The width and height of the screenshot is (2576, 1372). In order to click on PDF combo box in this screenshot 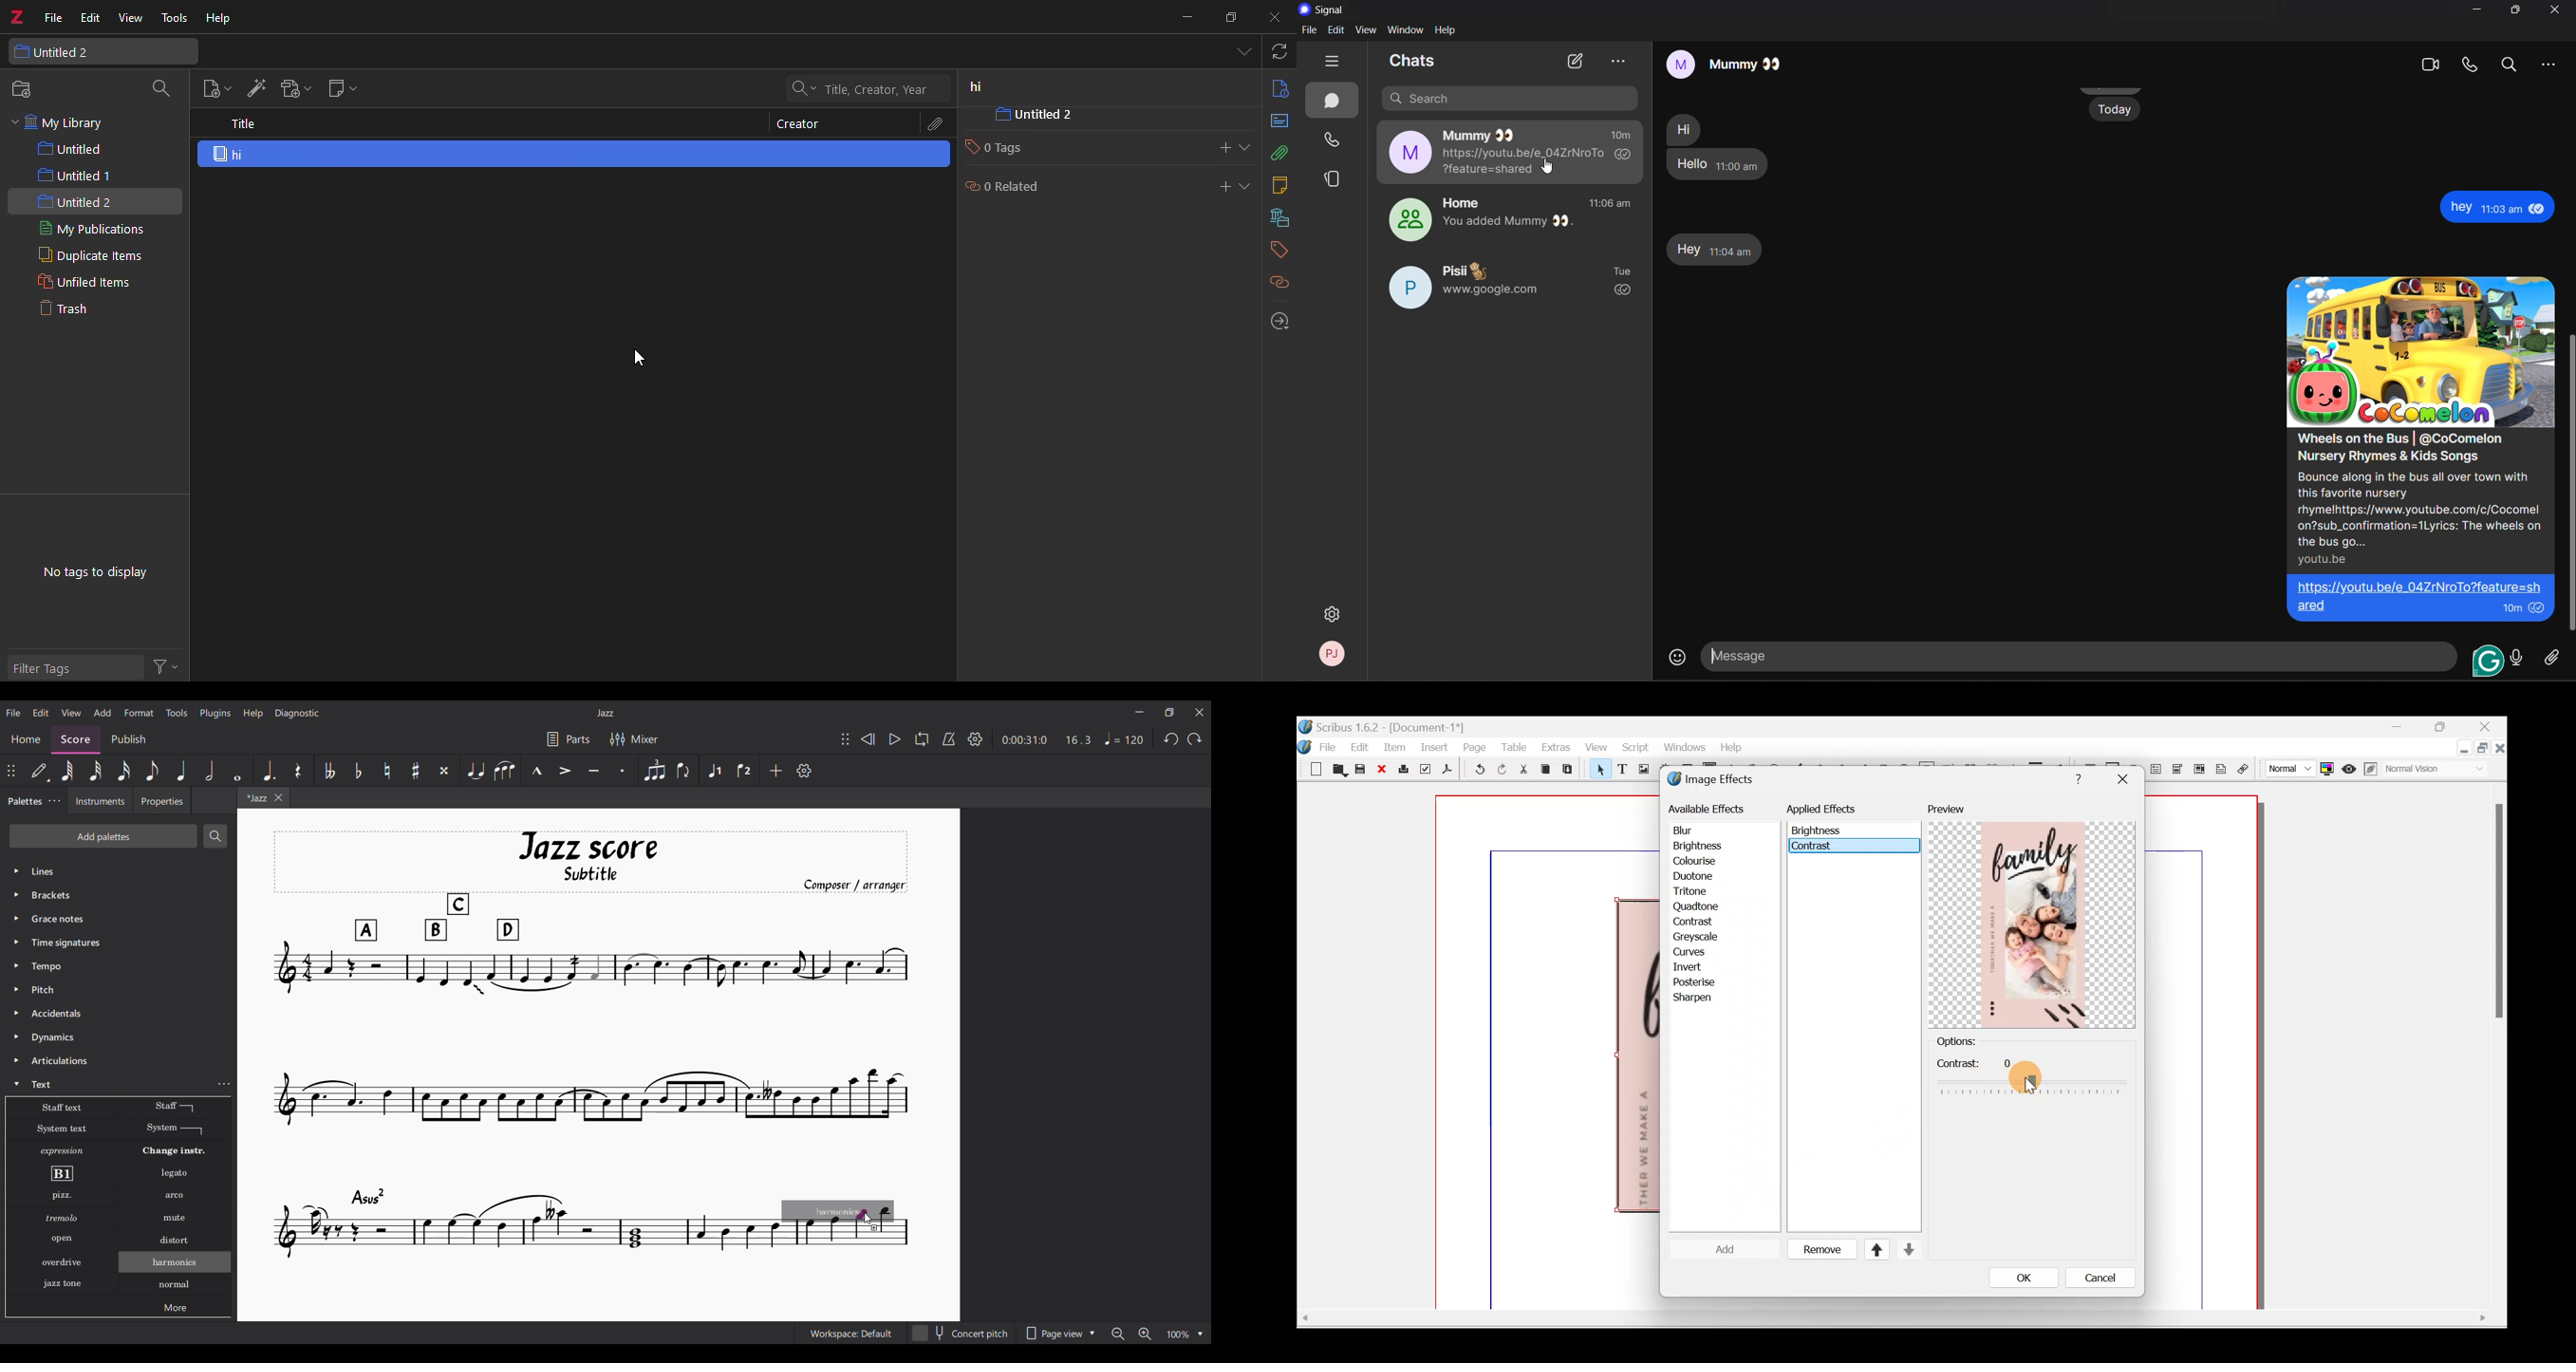, I will do `click(2179, 769)`.